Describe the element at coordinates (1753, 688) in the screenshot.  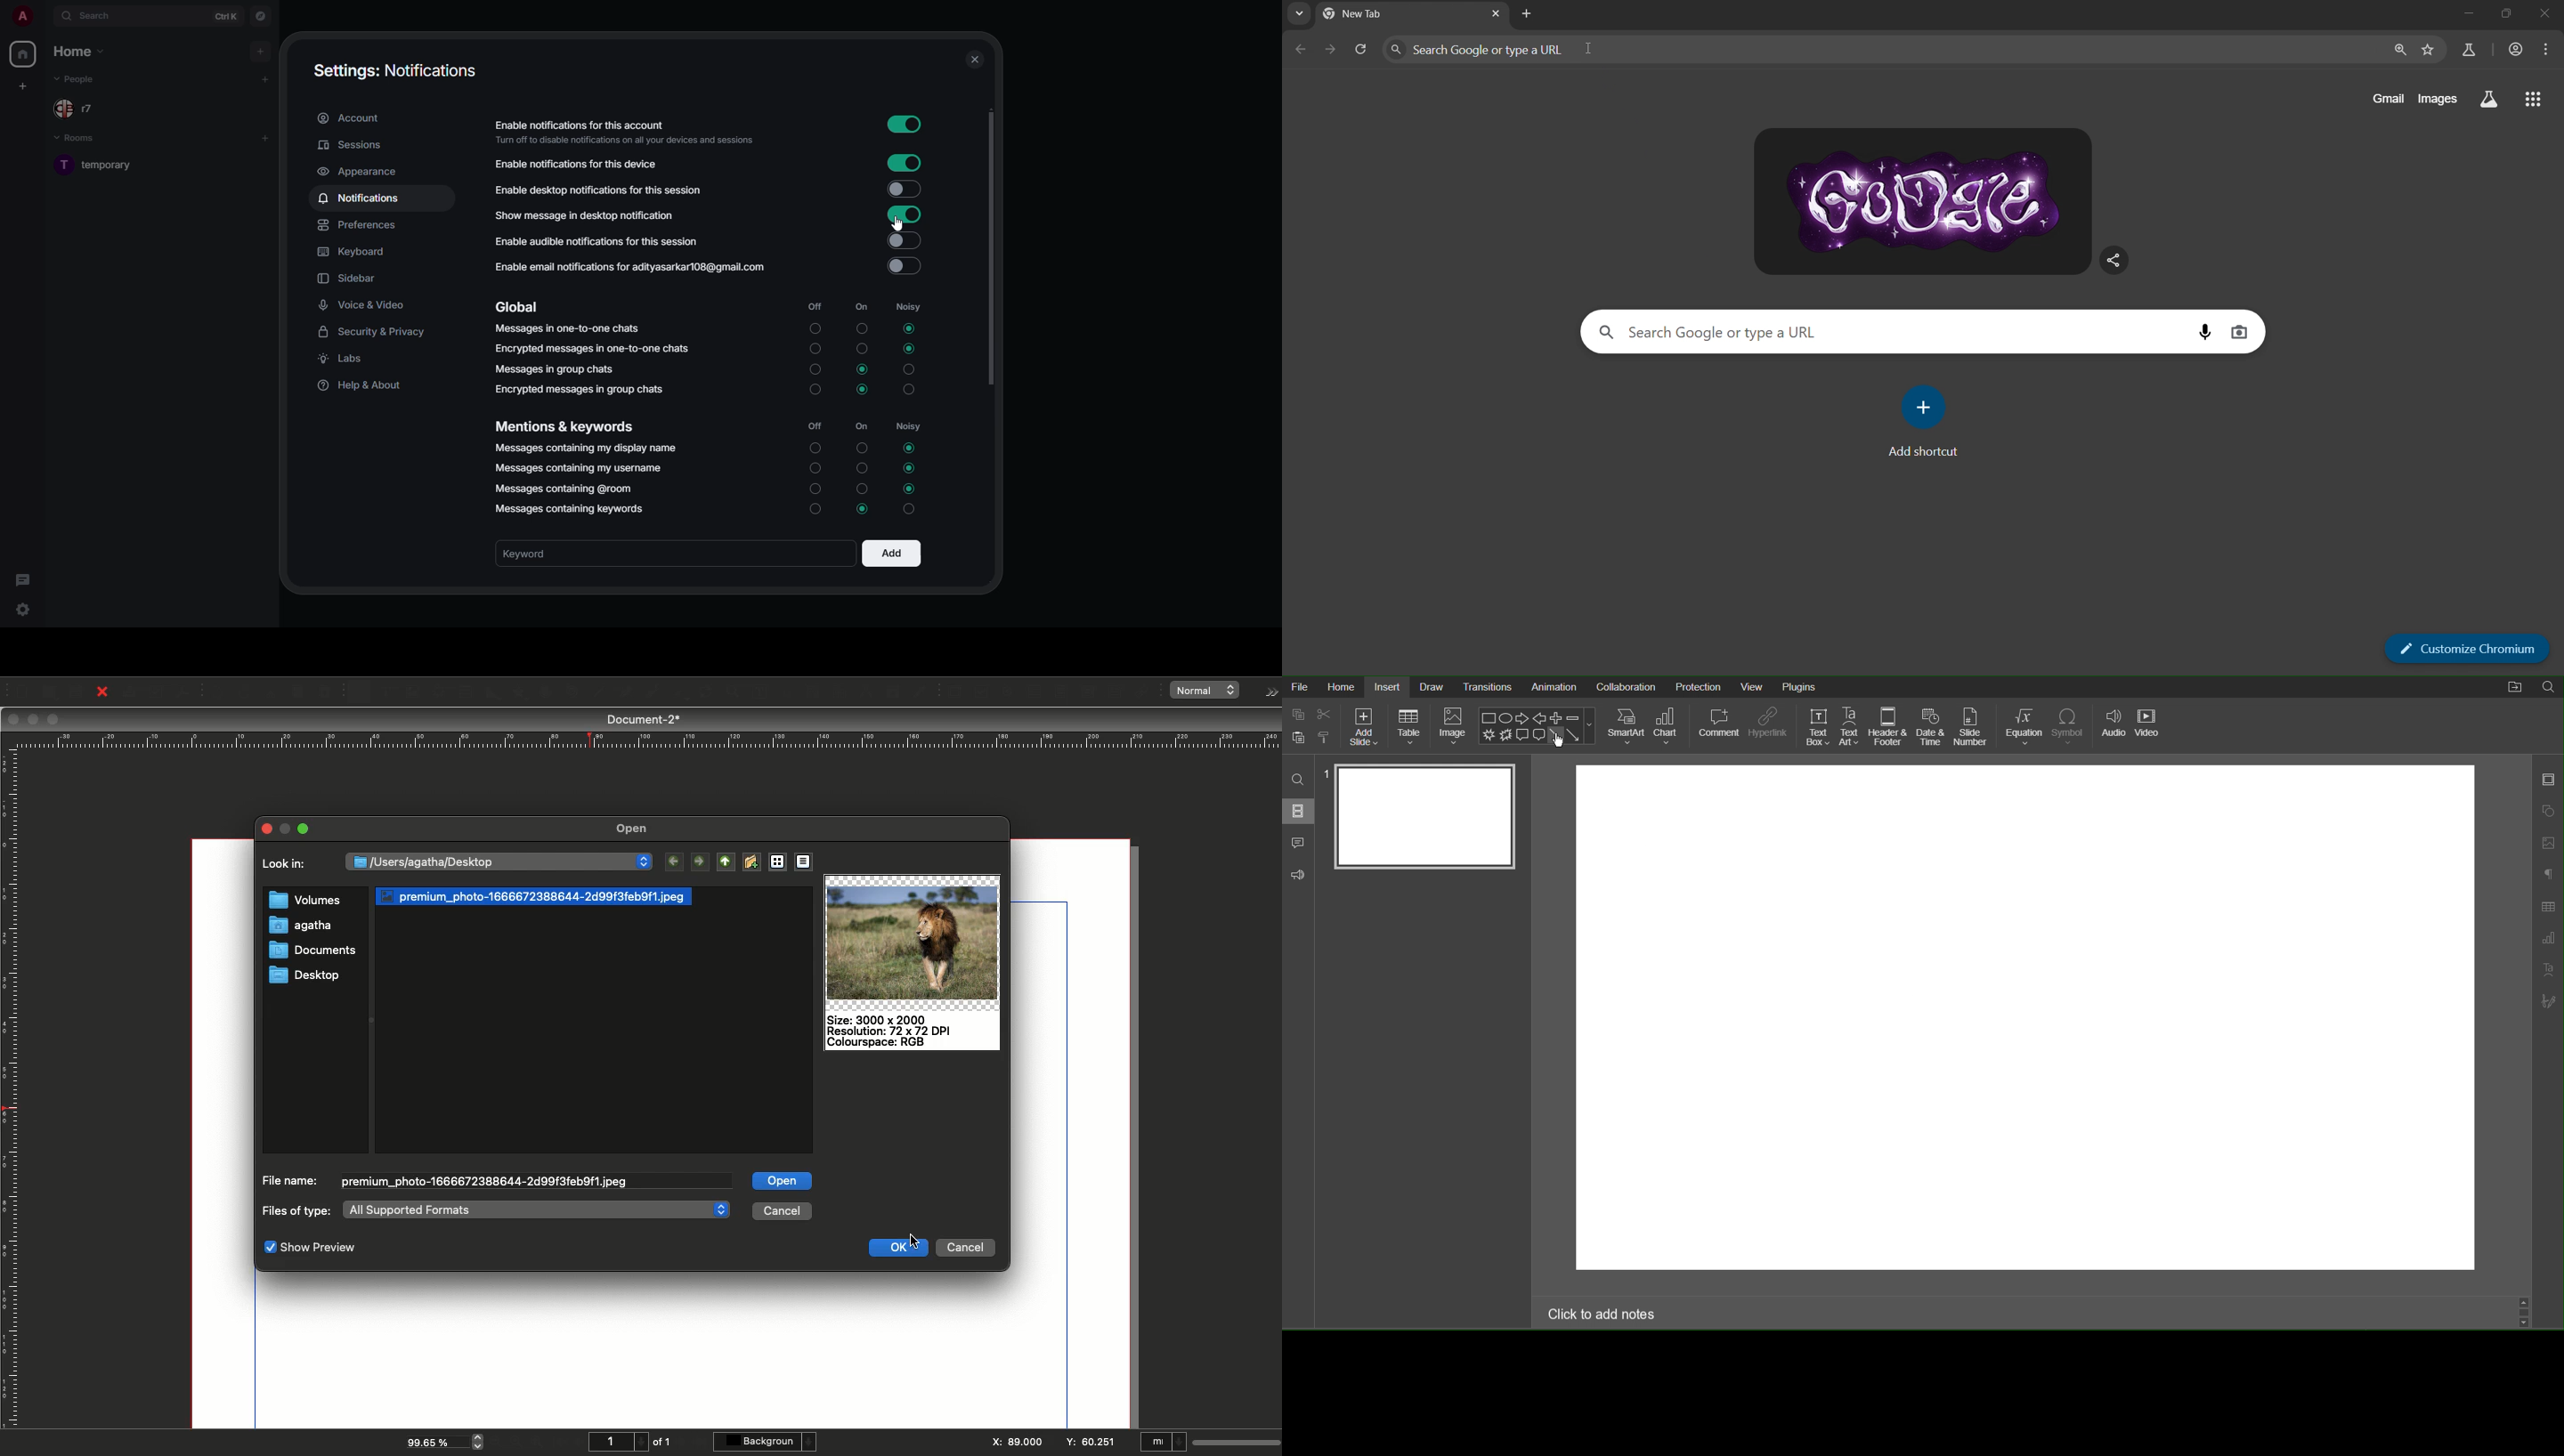
I see `View` at that location.